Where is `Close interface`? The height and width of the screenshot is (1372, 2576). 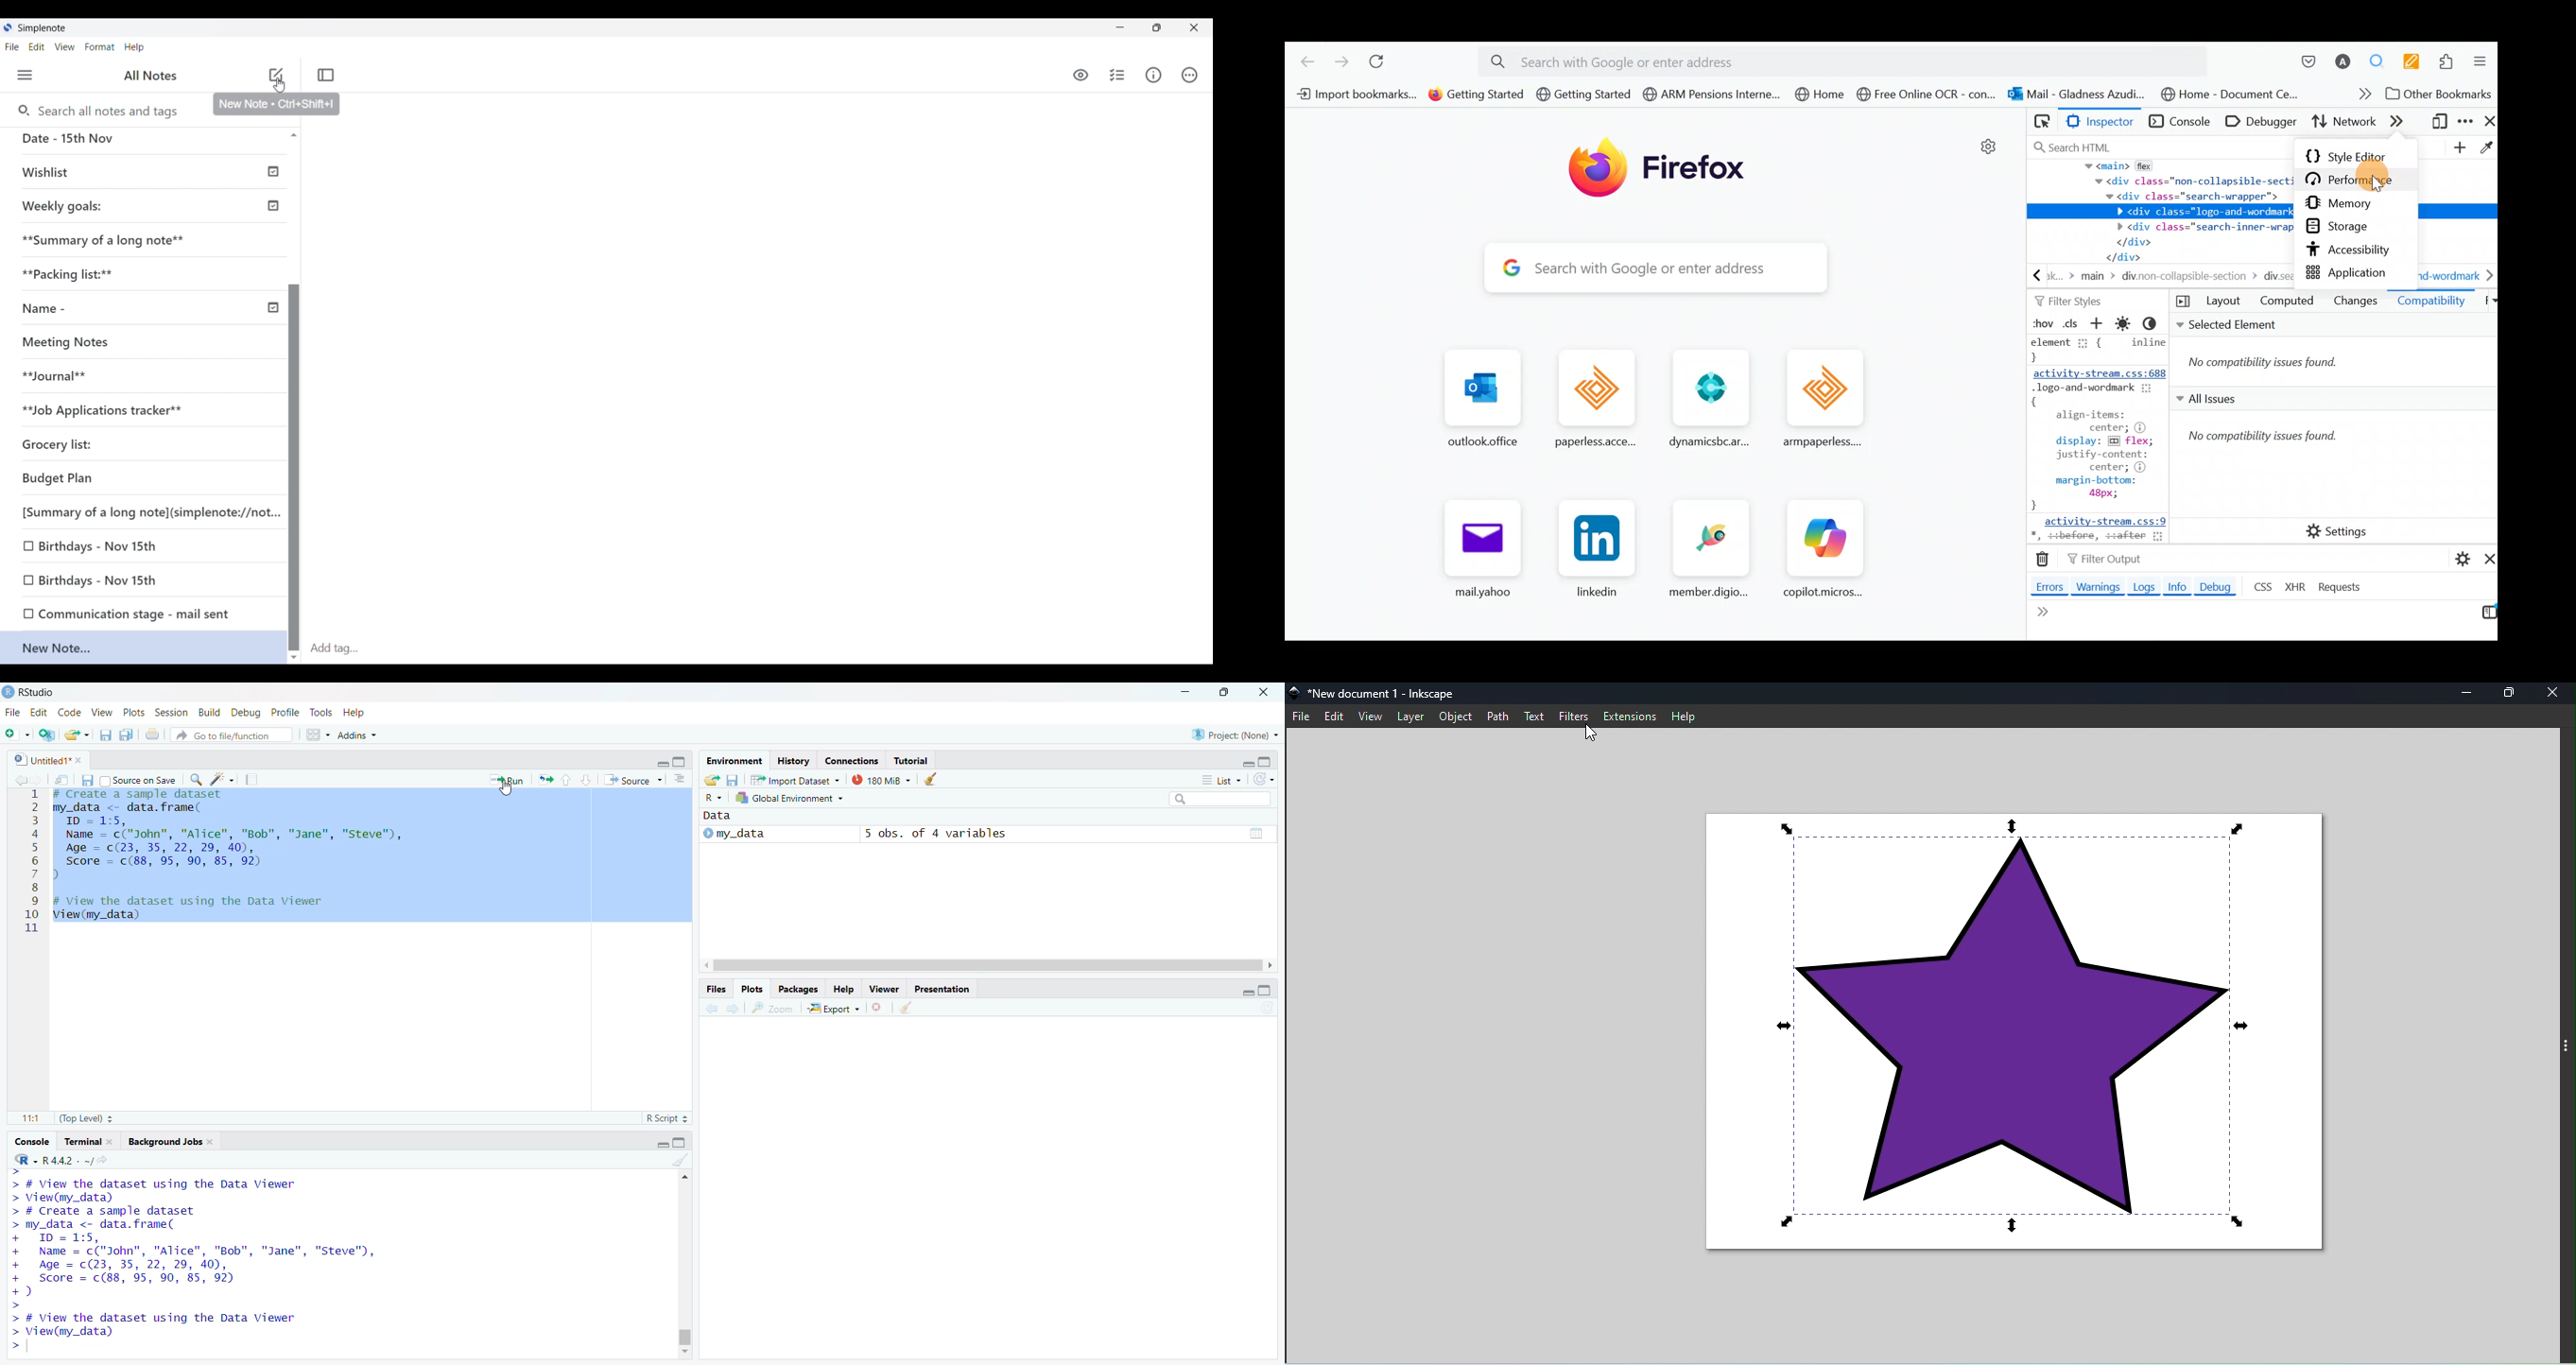 Close interface is located at coordinates (1194, 27).